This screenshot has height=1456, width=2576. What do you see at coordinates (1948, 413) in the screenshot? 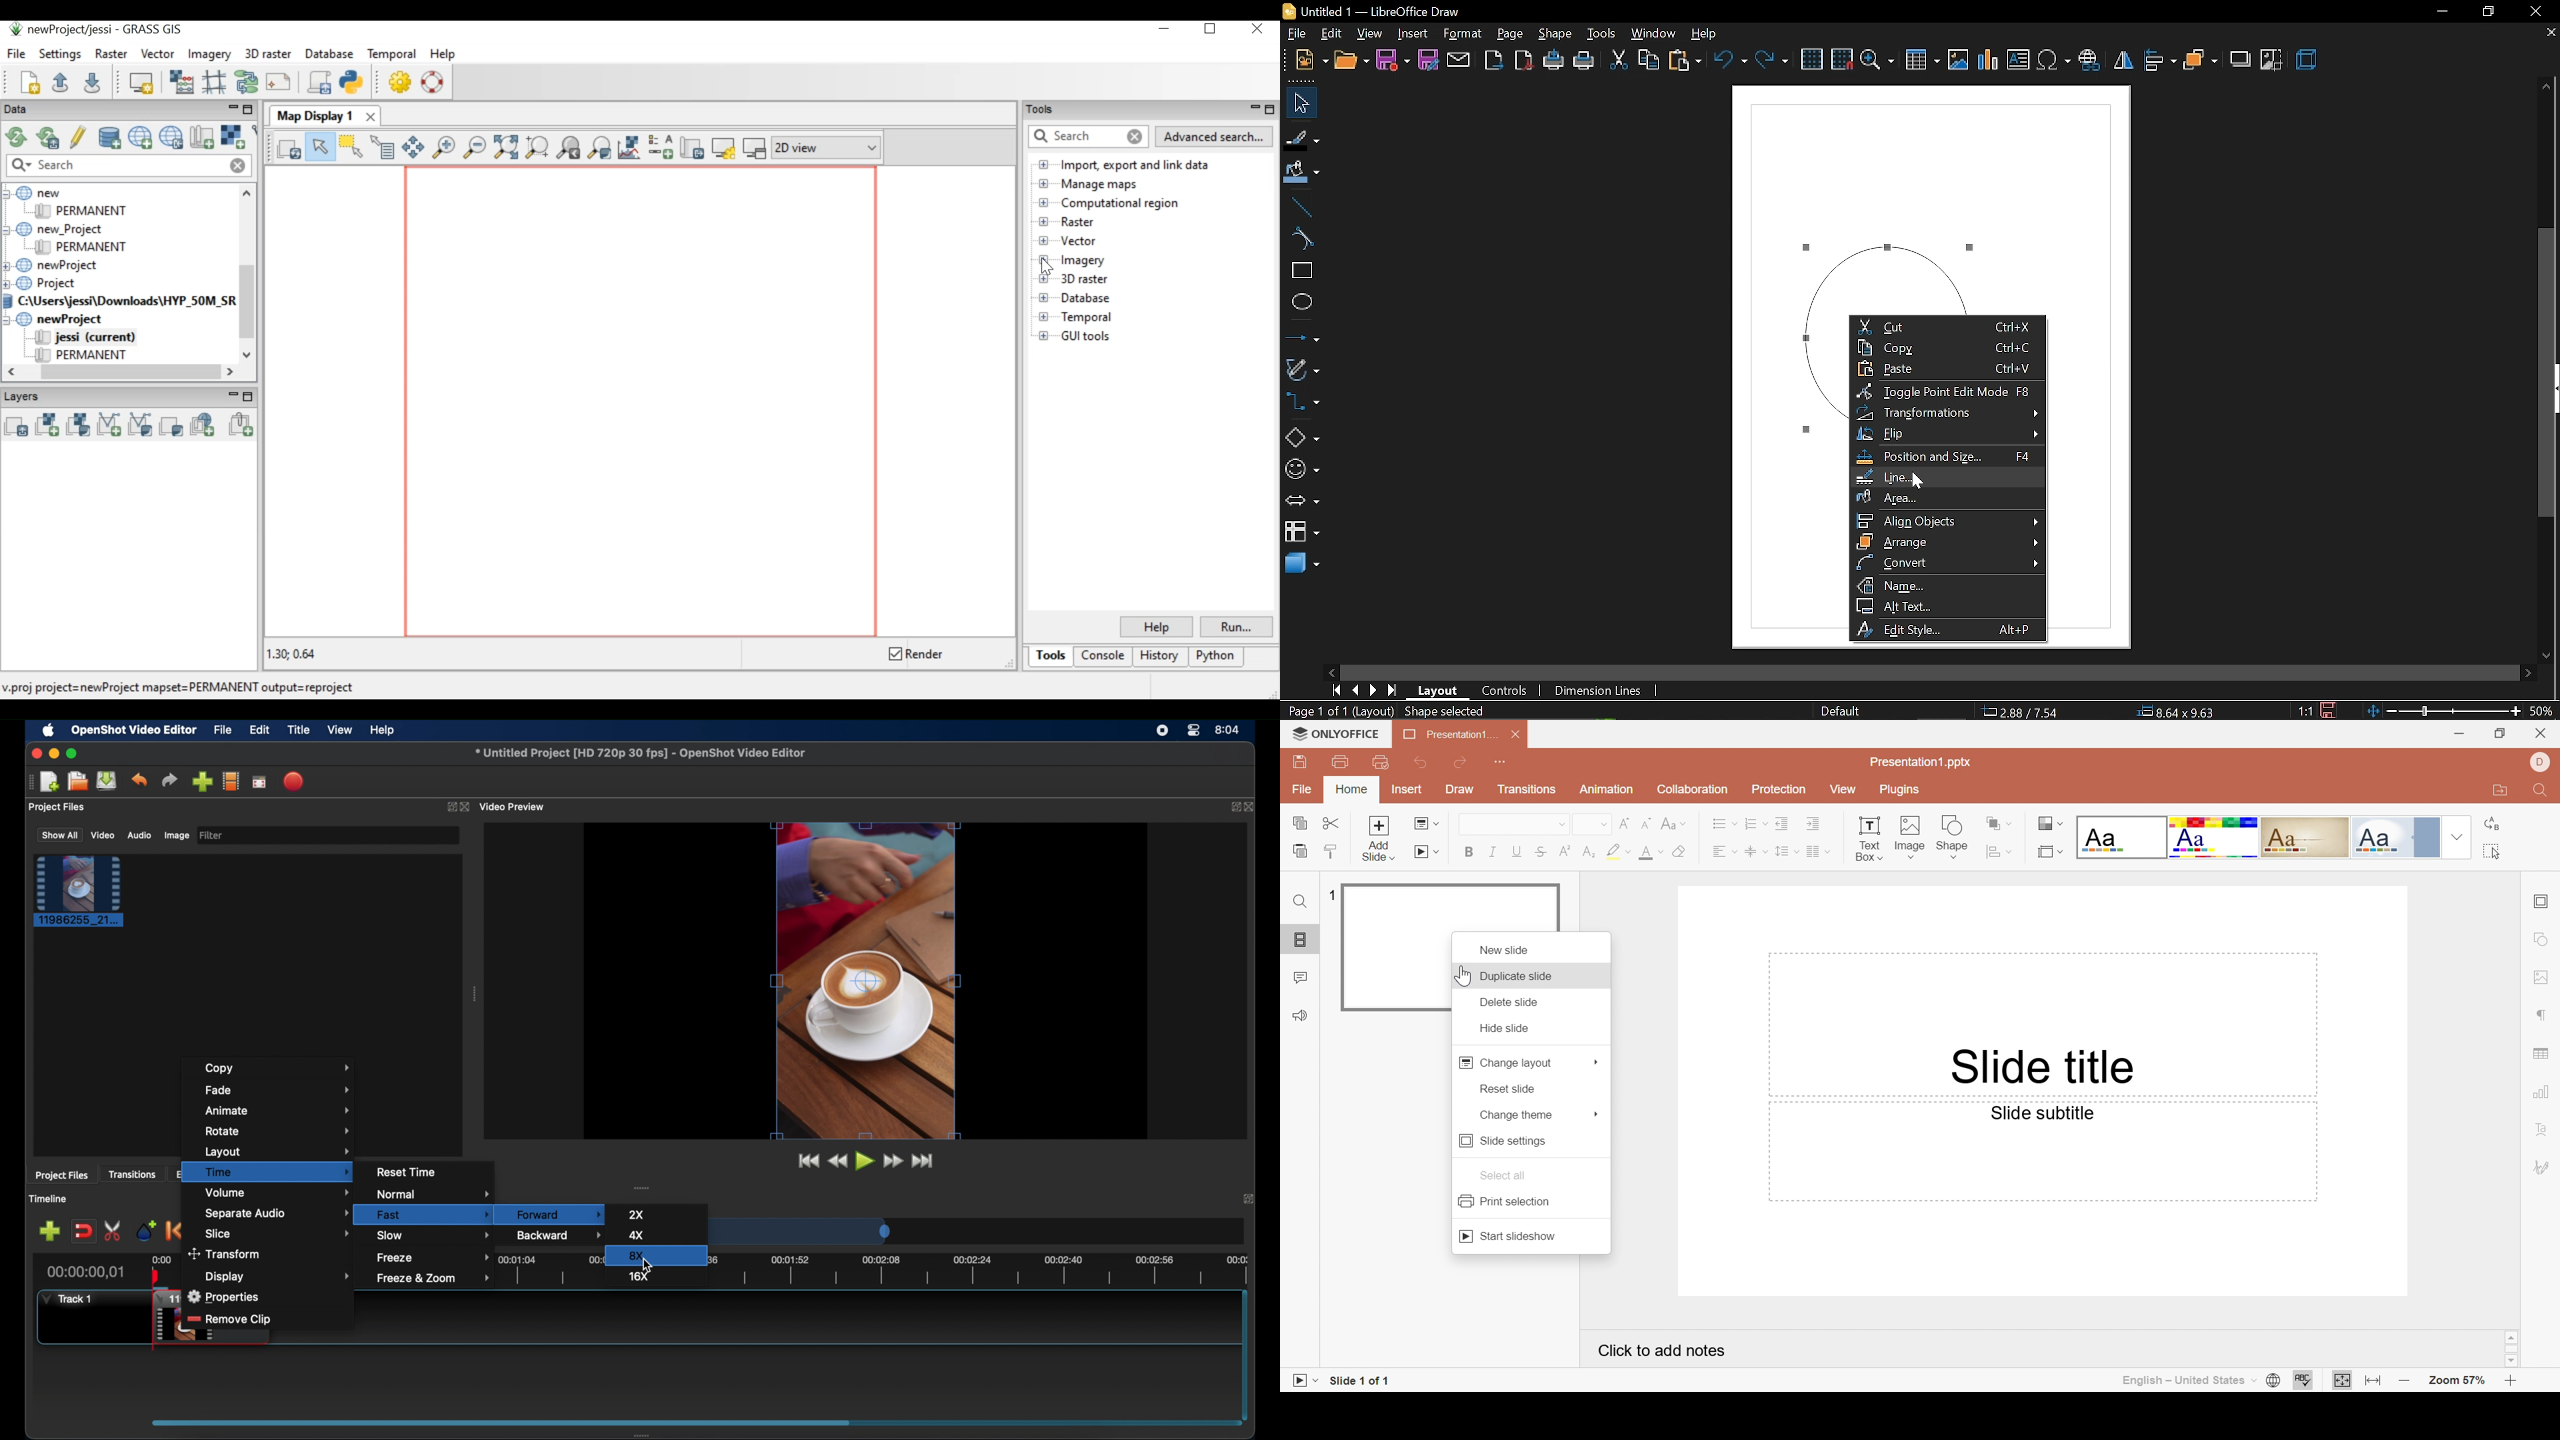
I see `transformation` at bounding box center [1948, 413].